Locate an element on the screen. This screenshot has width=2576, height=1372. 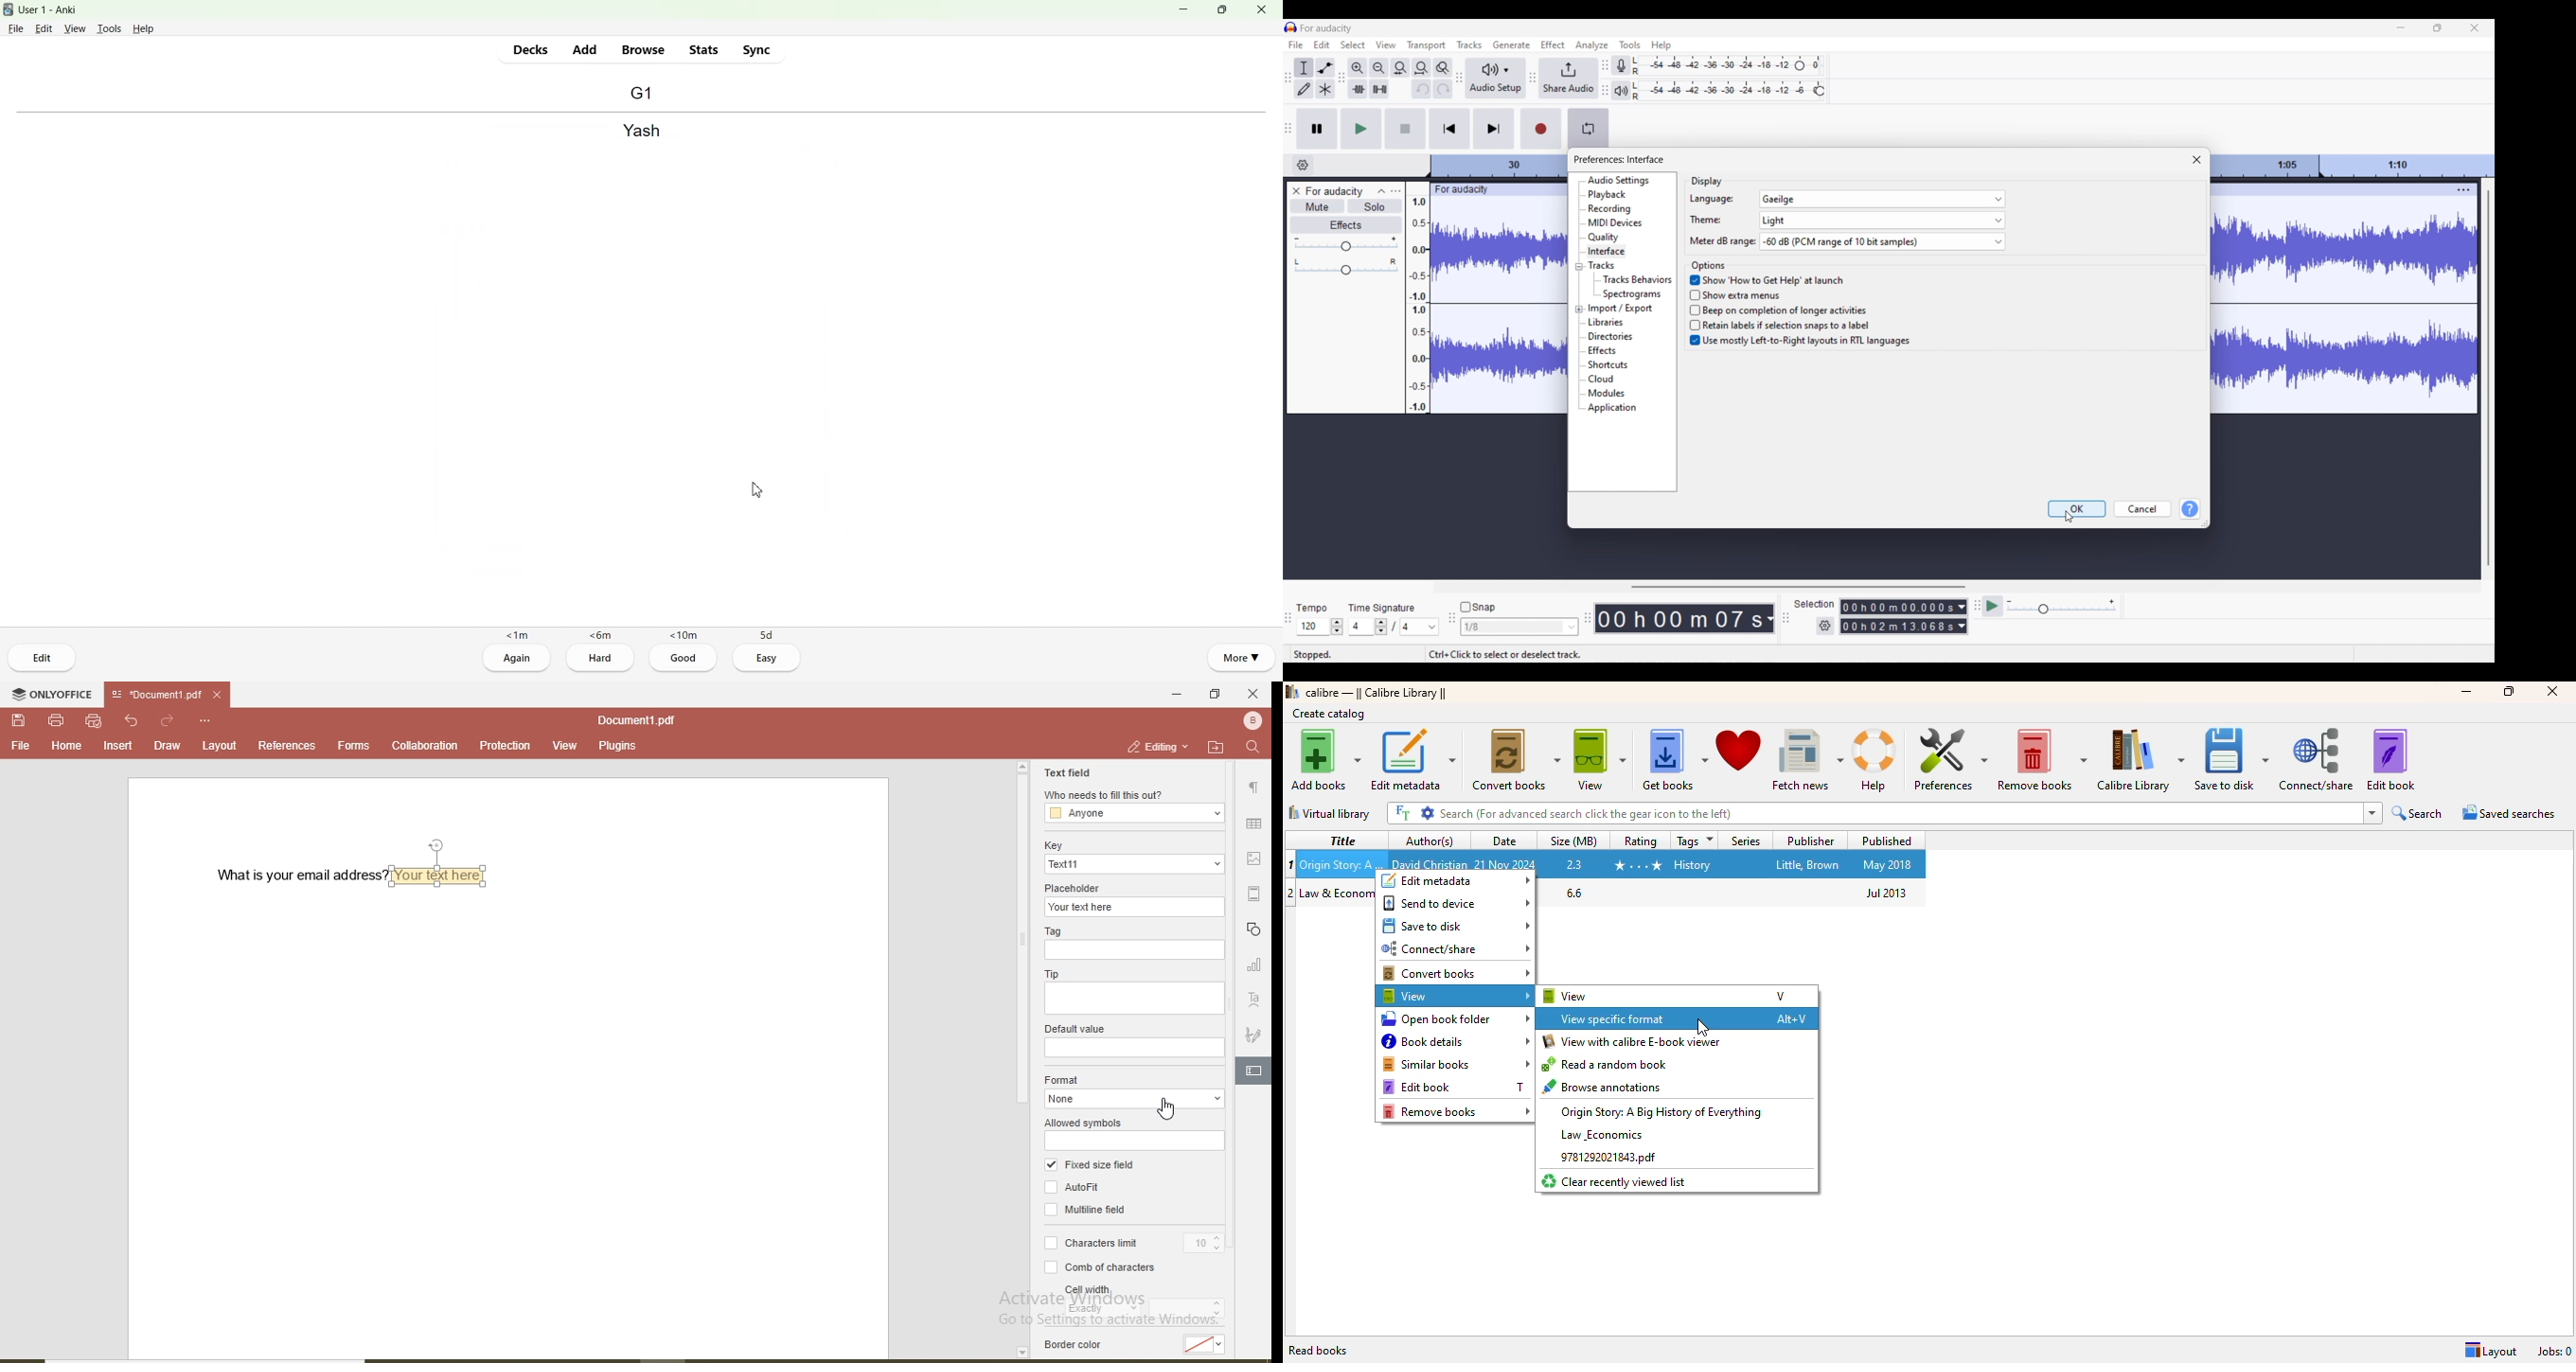
Mute is located at coordinates (1316, 207).